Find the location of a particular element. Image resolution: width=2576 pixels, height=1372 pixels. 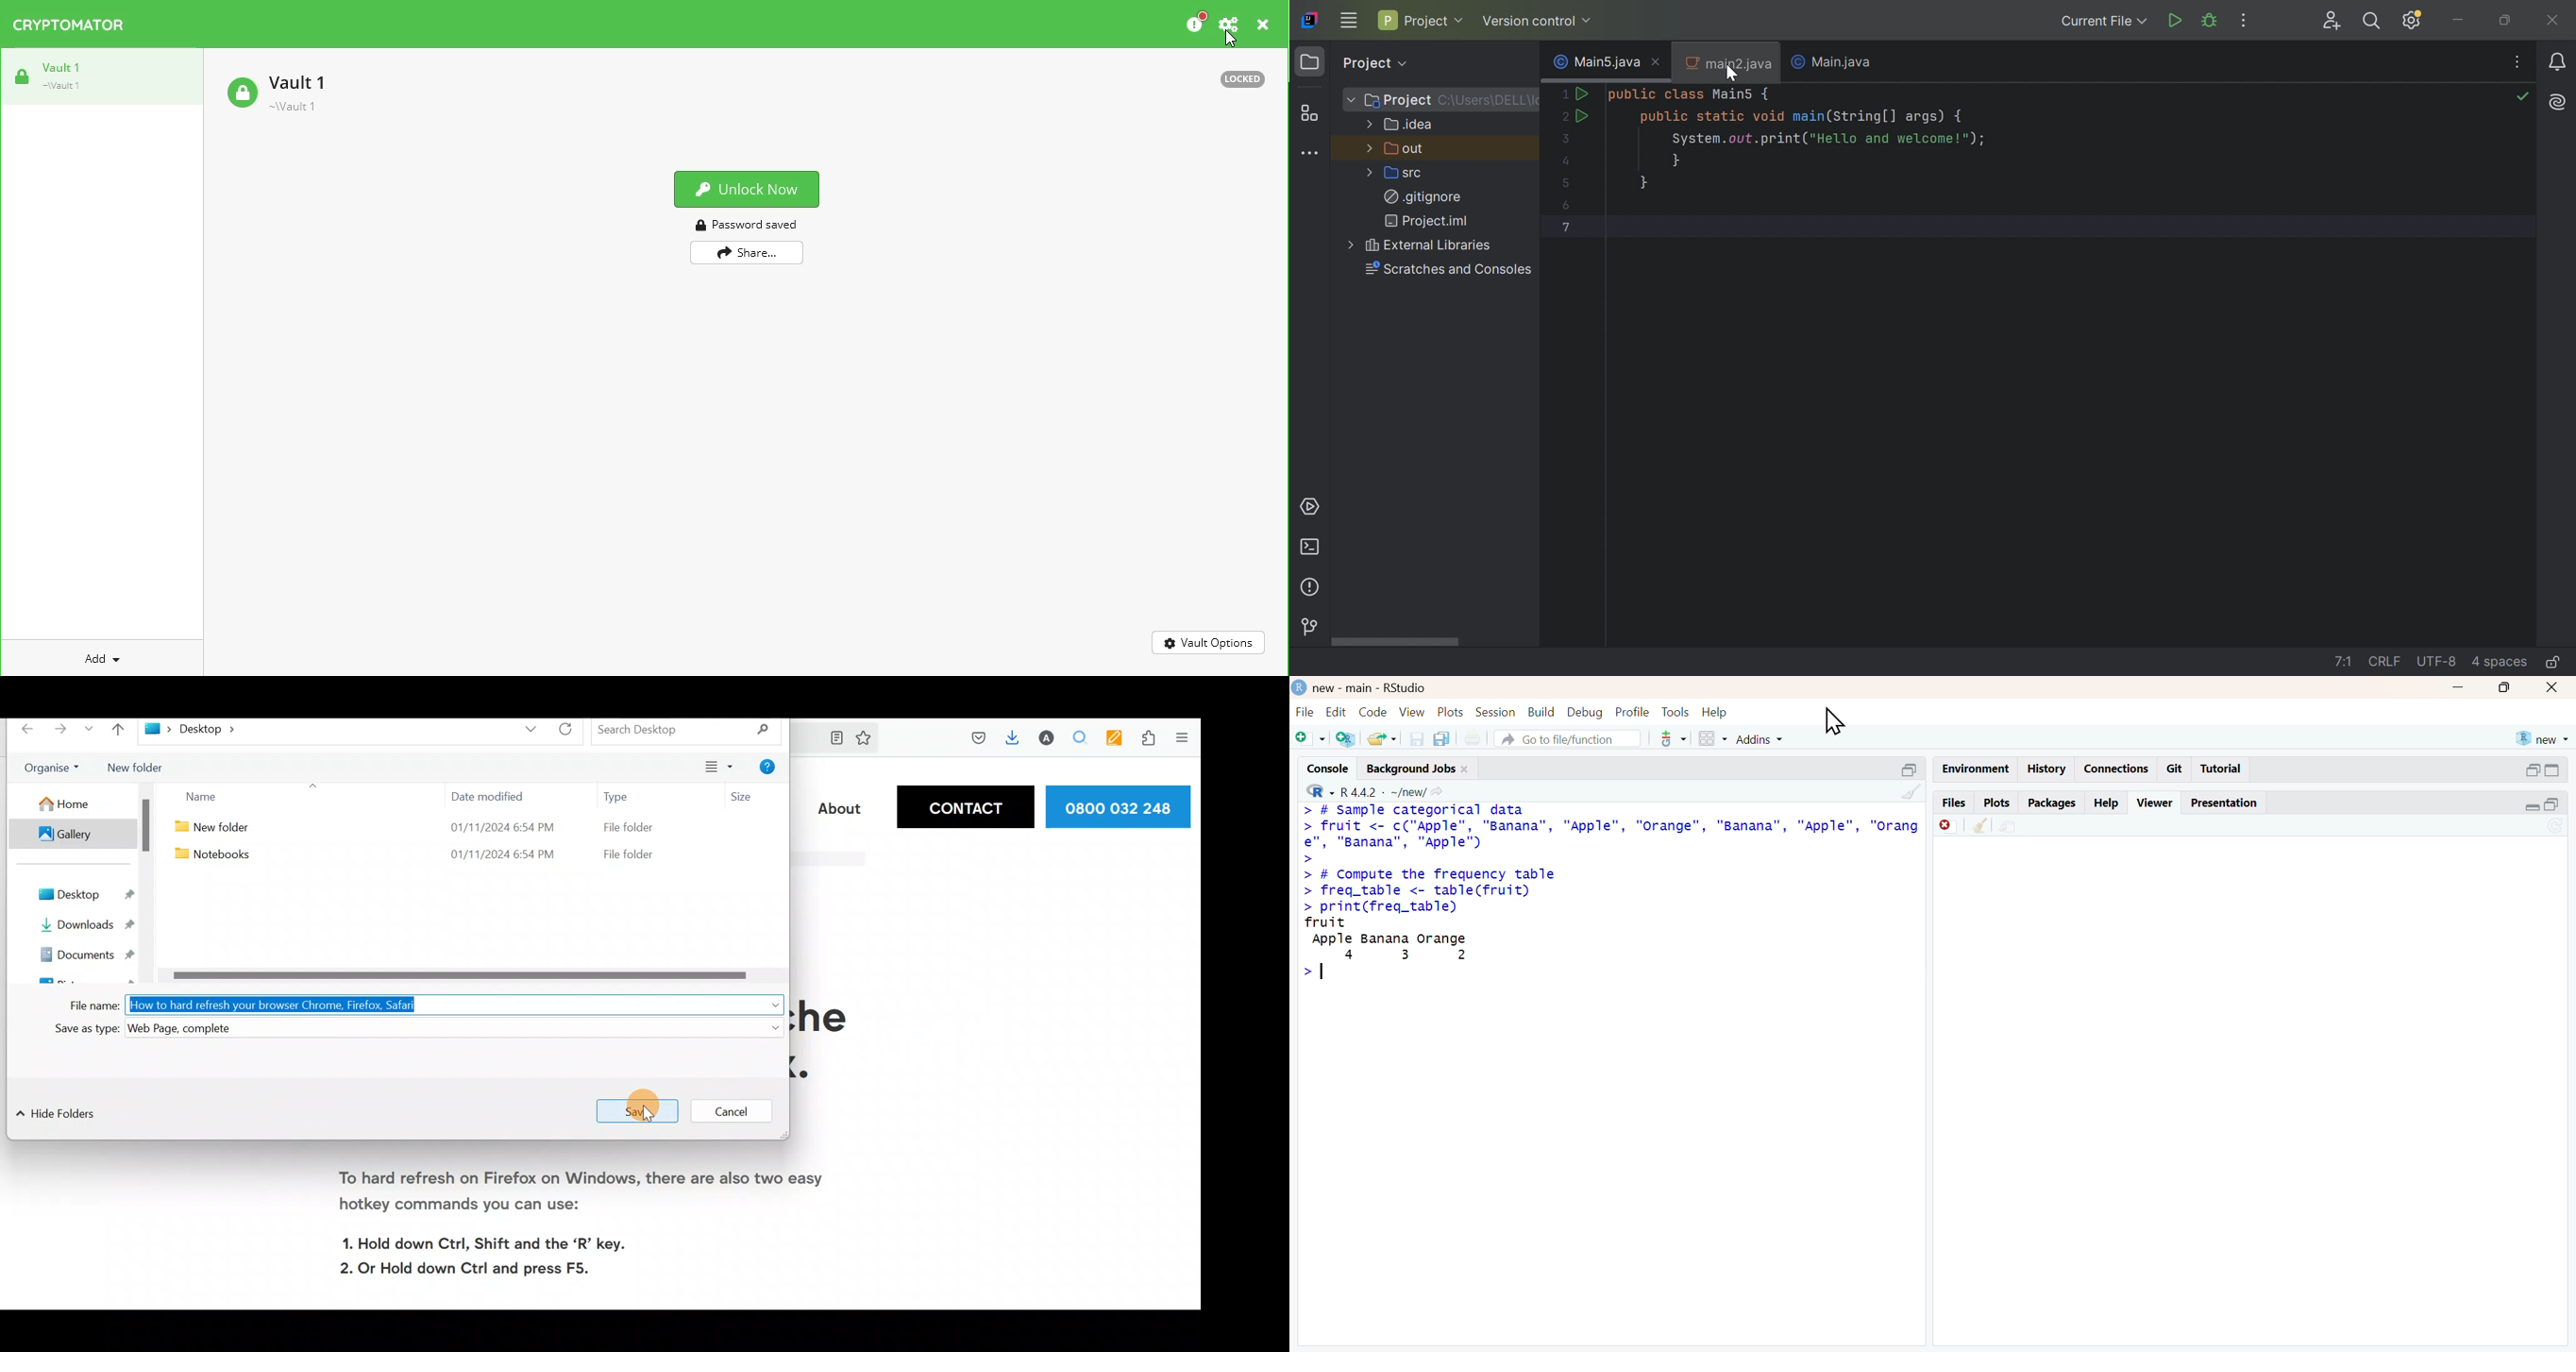

Account is located at coordinates (1050, 738).